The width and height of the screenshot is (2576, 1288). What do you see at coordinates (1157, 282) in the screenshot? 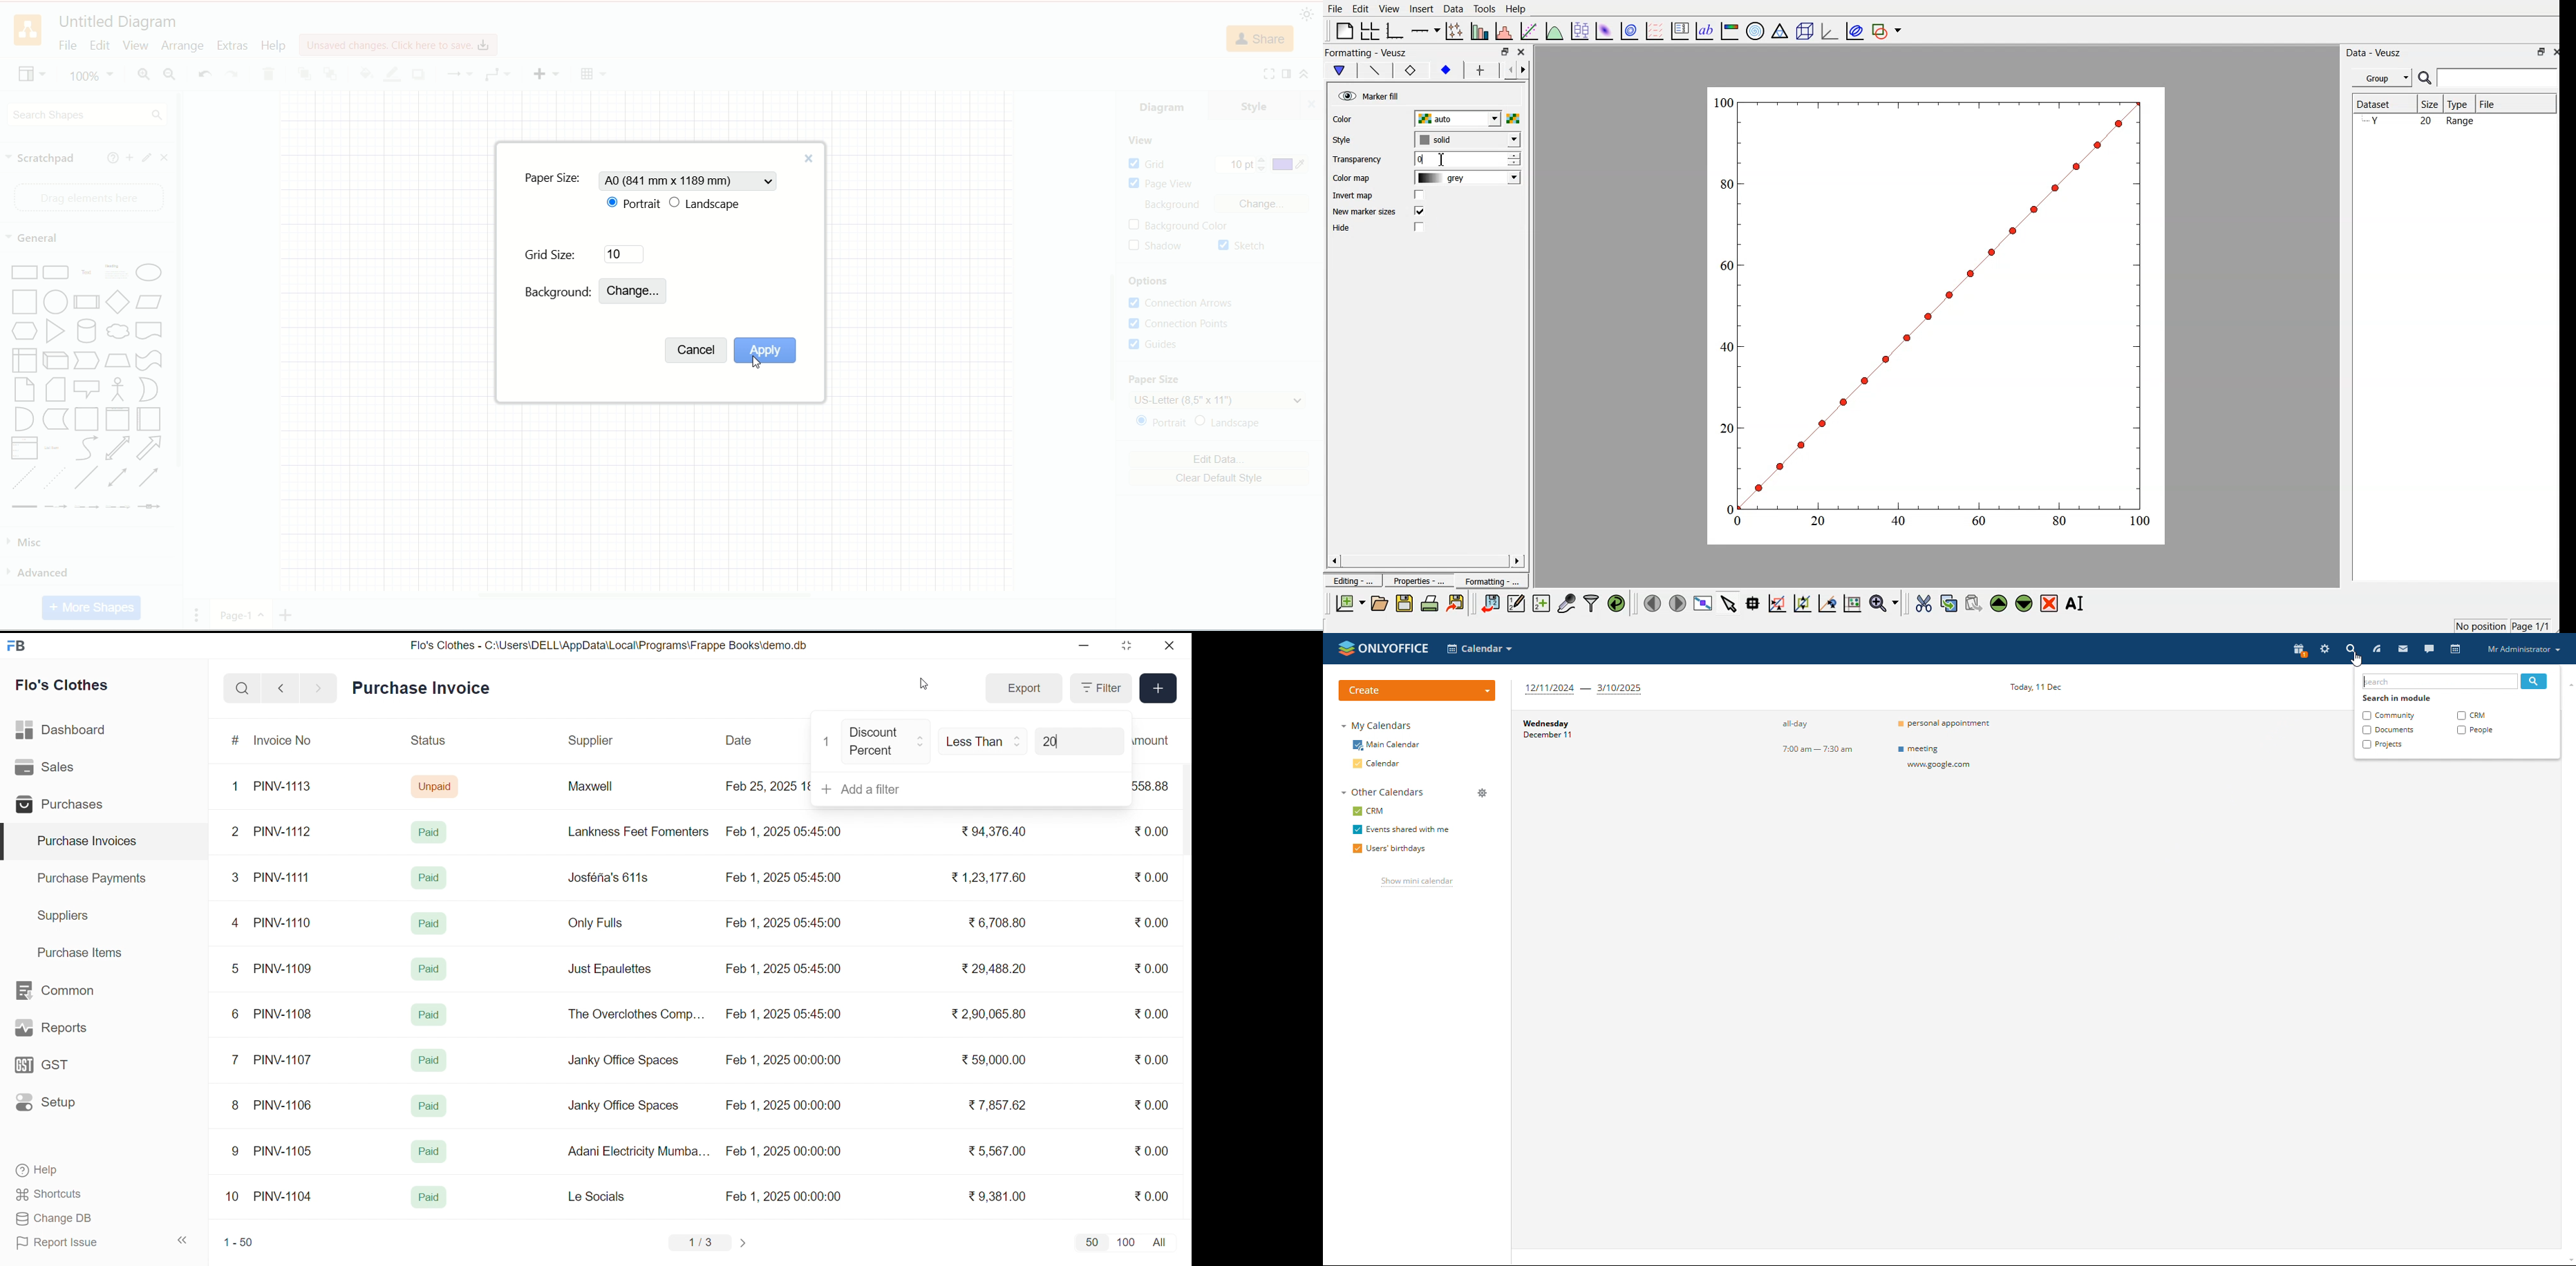
I see `options` at bounding box center [1157, 282].